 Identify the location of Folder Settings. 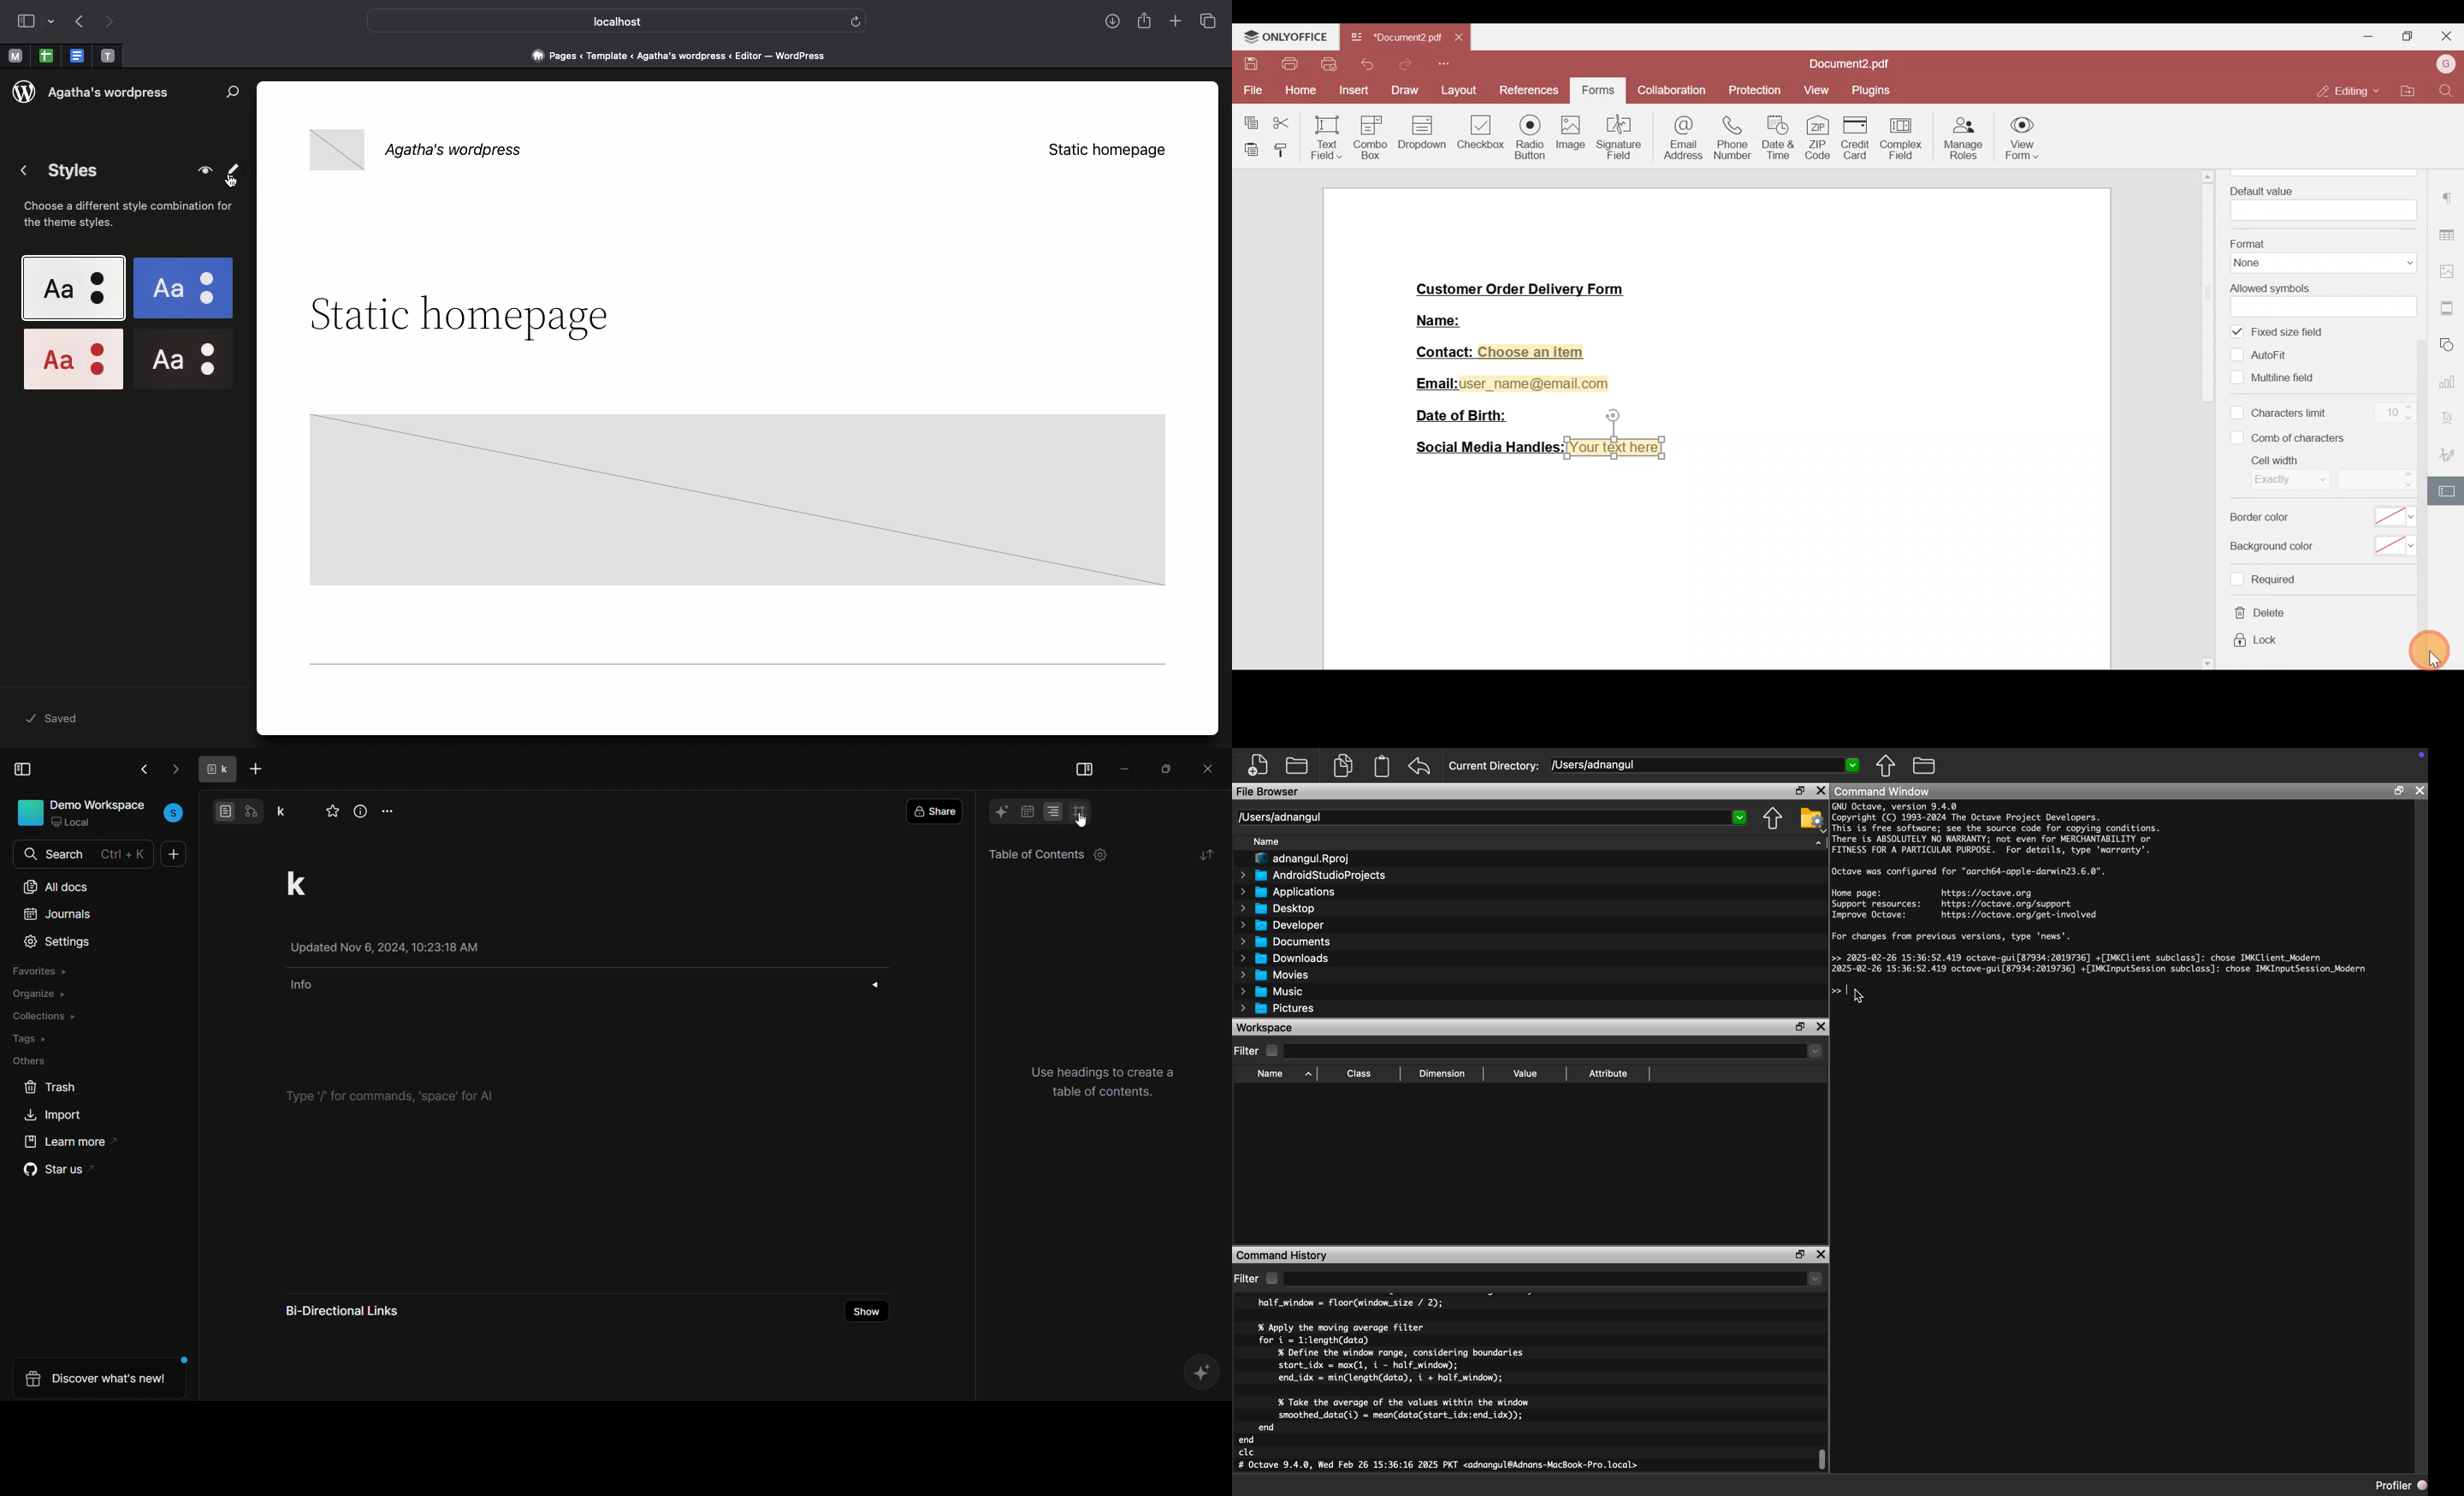
(1812, 819).